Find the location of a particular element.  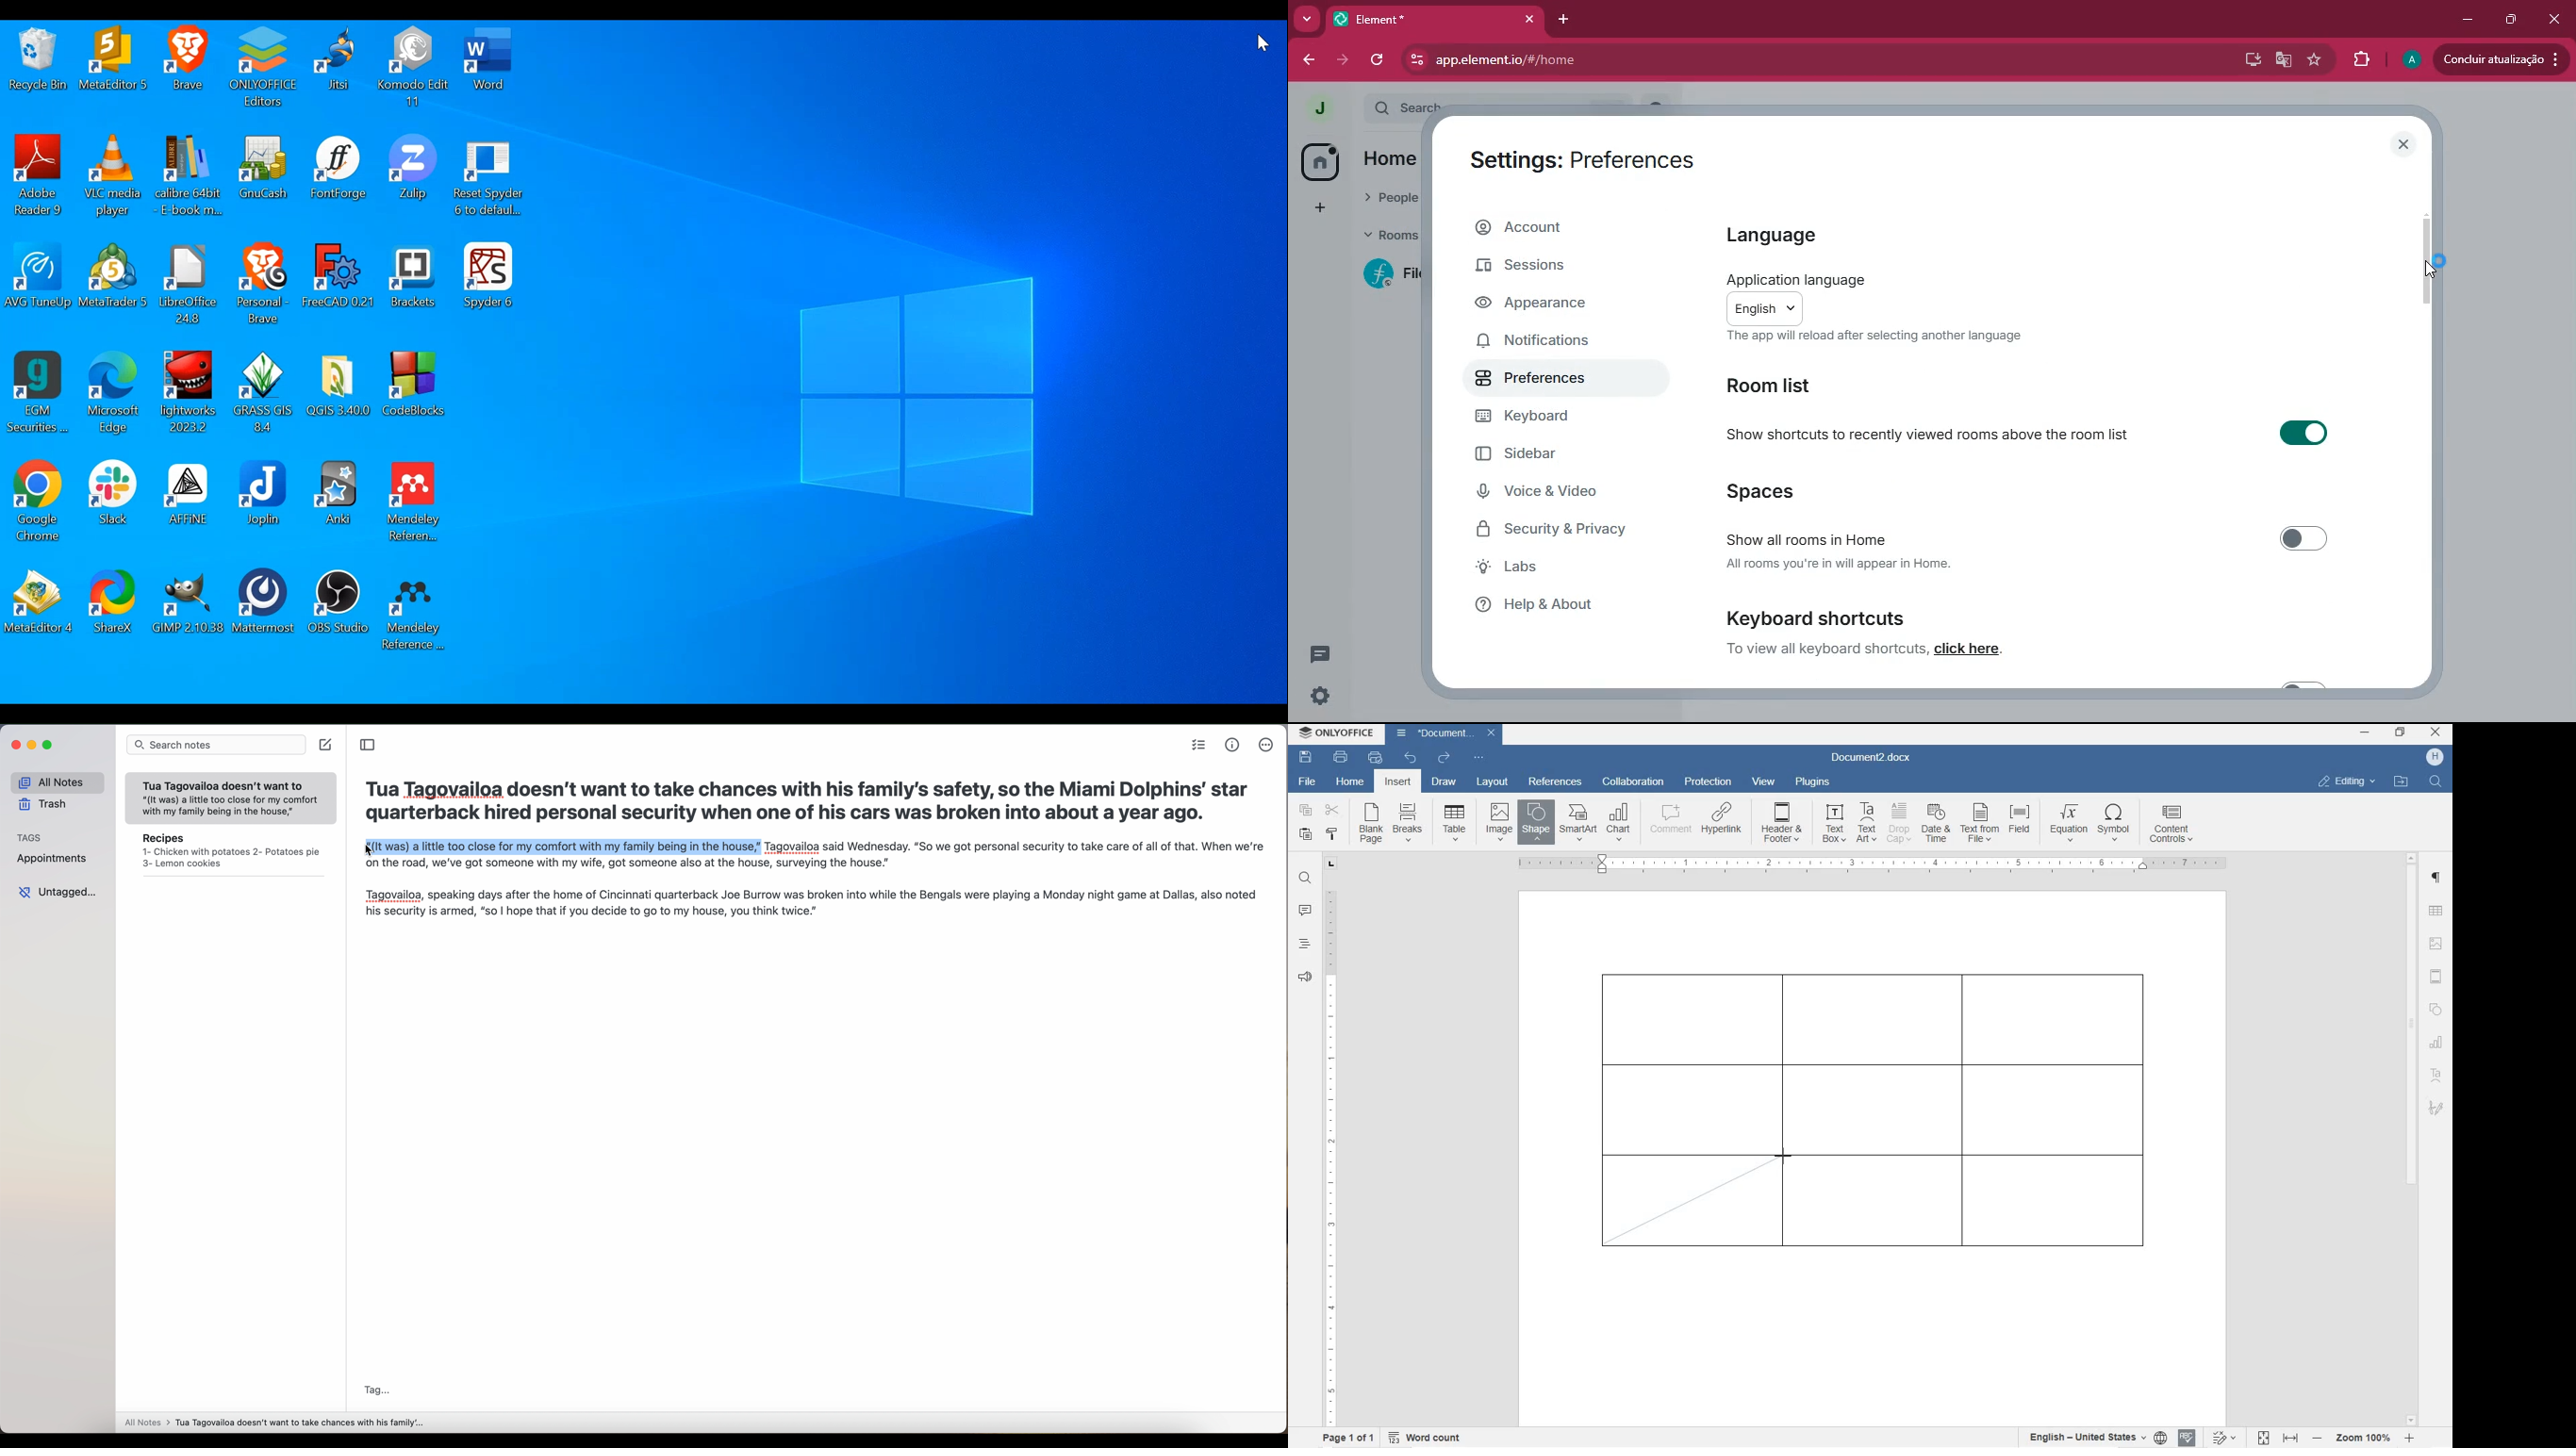

English is located at coordinates (1769, 306).